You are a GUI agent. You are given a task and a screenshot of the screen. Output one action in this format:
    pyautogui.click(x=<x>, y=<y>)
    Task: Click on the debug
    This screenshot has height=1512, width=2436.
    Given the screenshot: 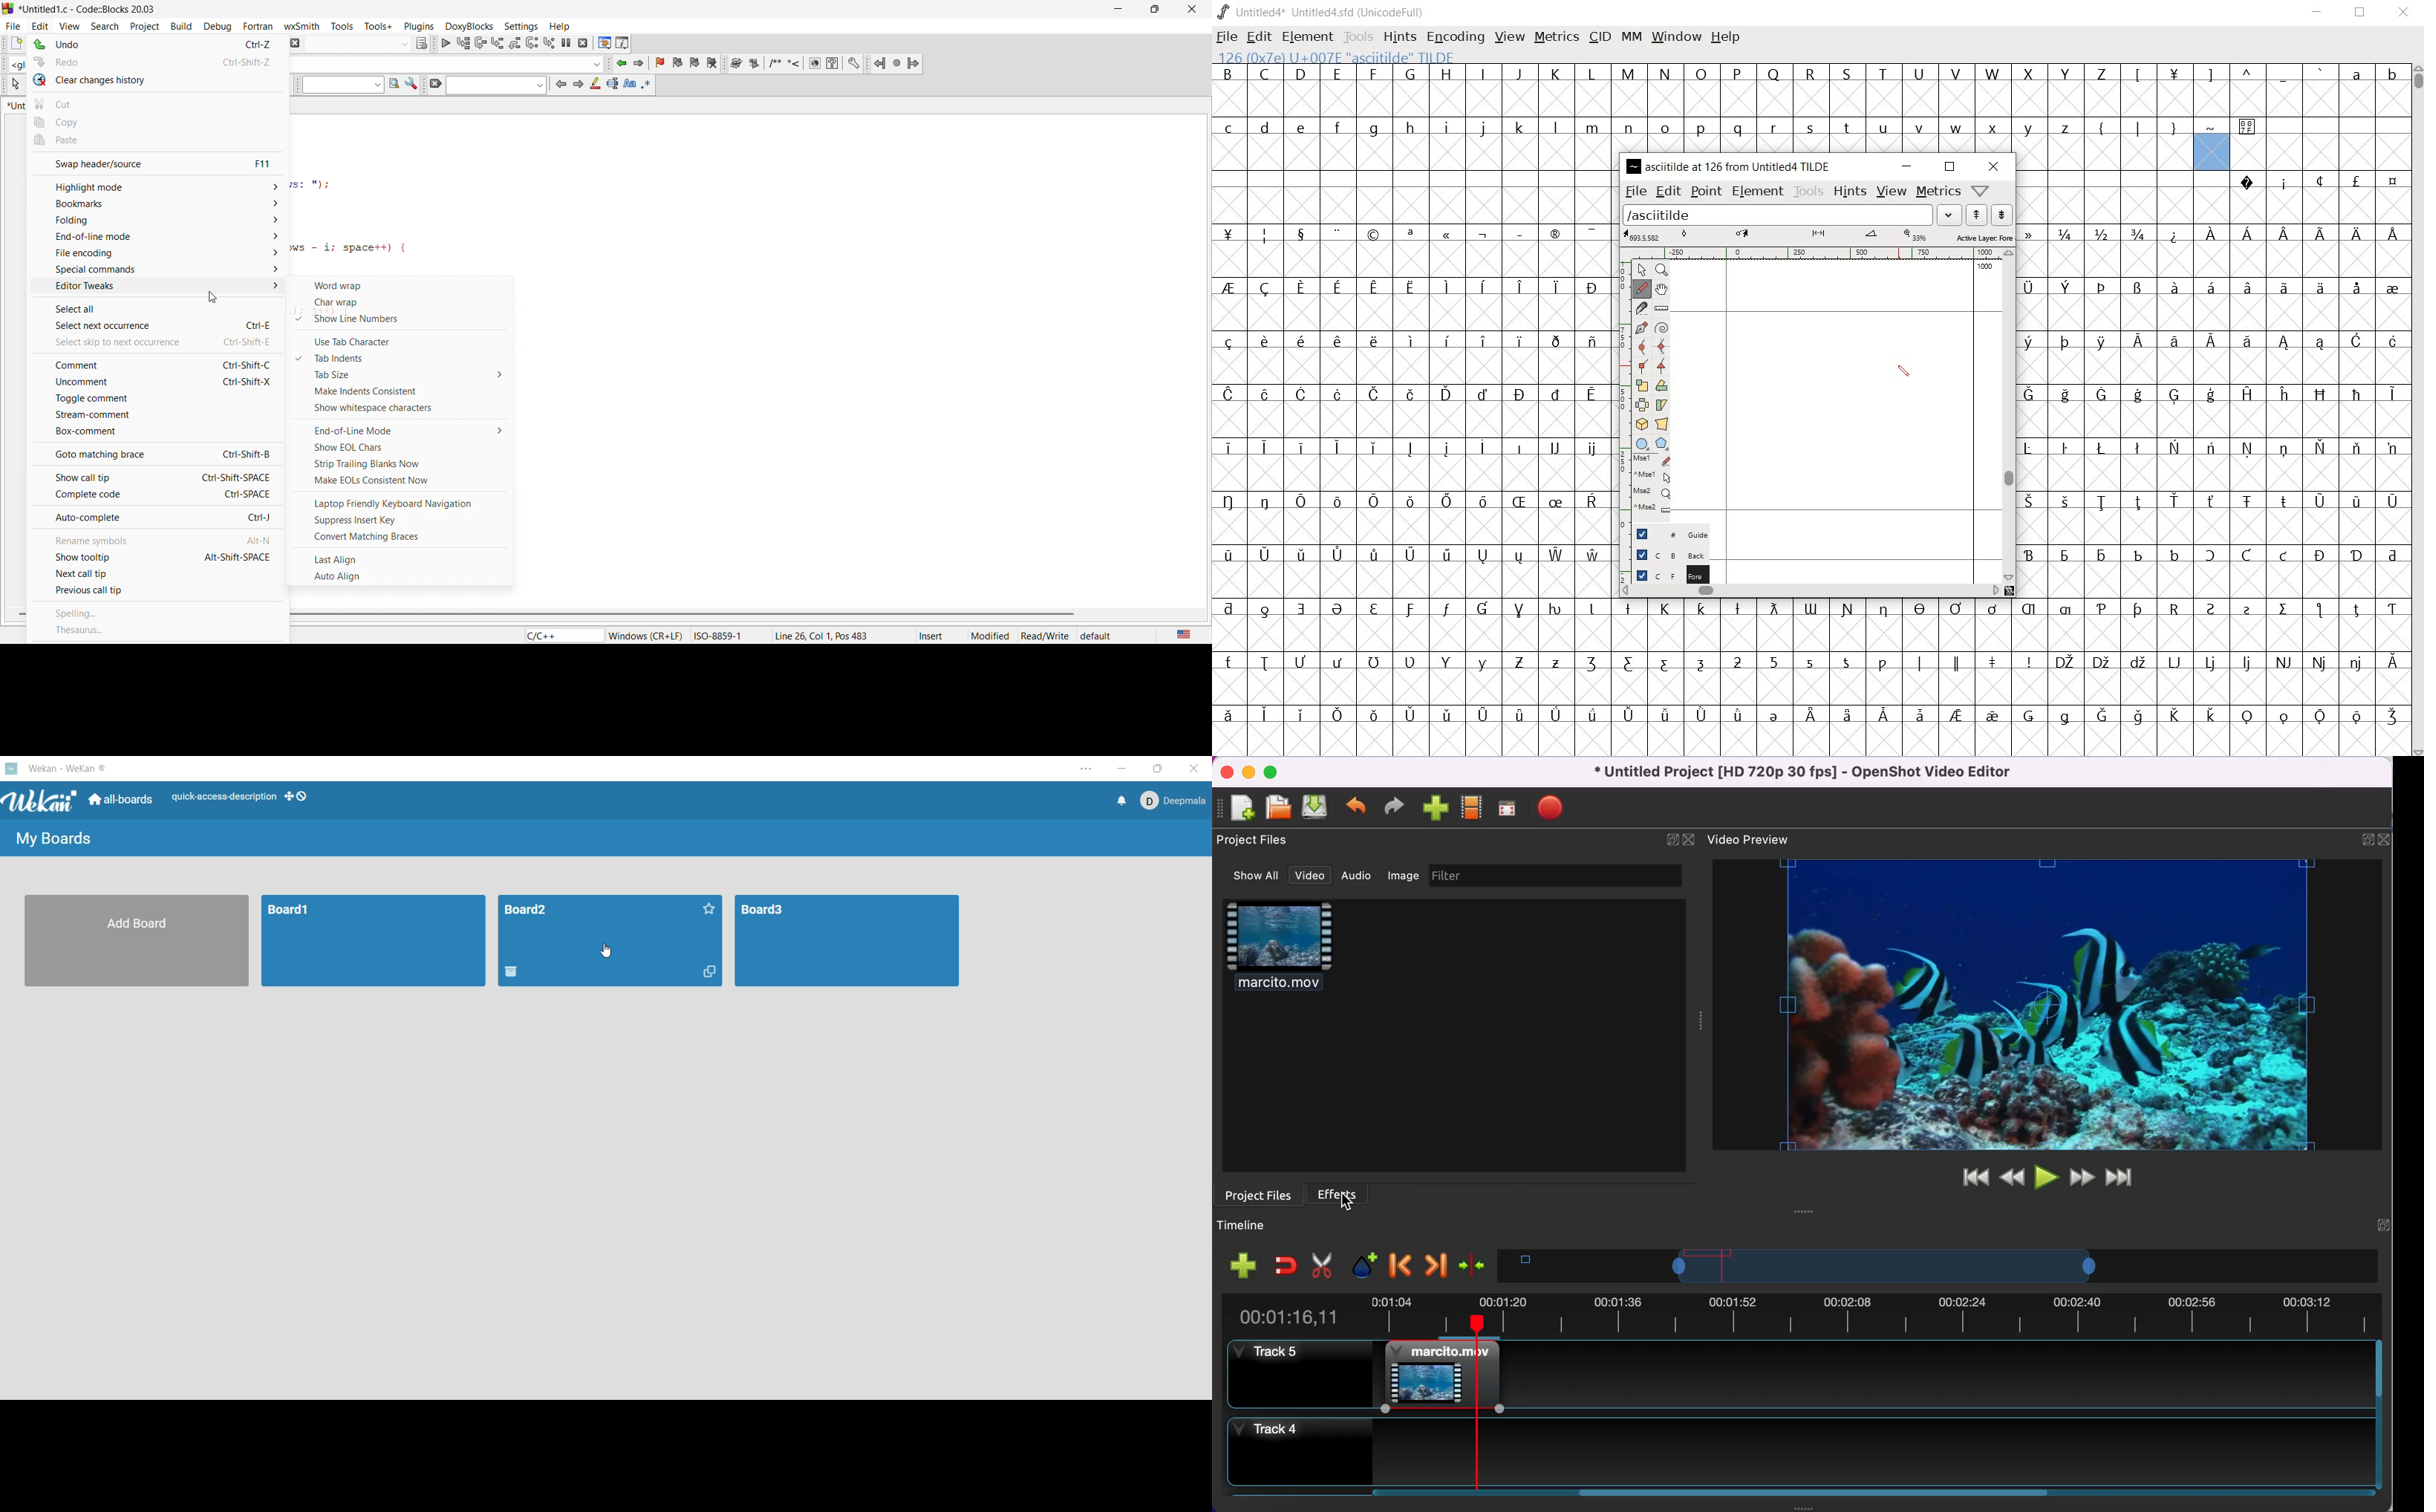 What is the action you would take?
    pyautogui.click(x=218, y=25)
    